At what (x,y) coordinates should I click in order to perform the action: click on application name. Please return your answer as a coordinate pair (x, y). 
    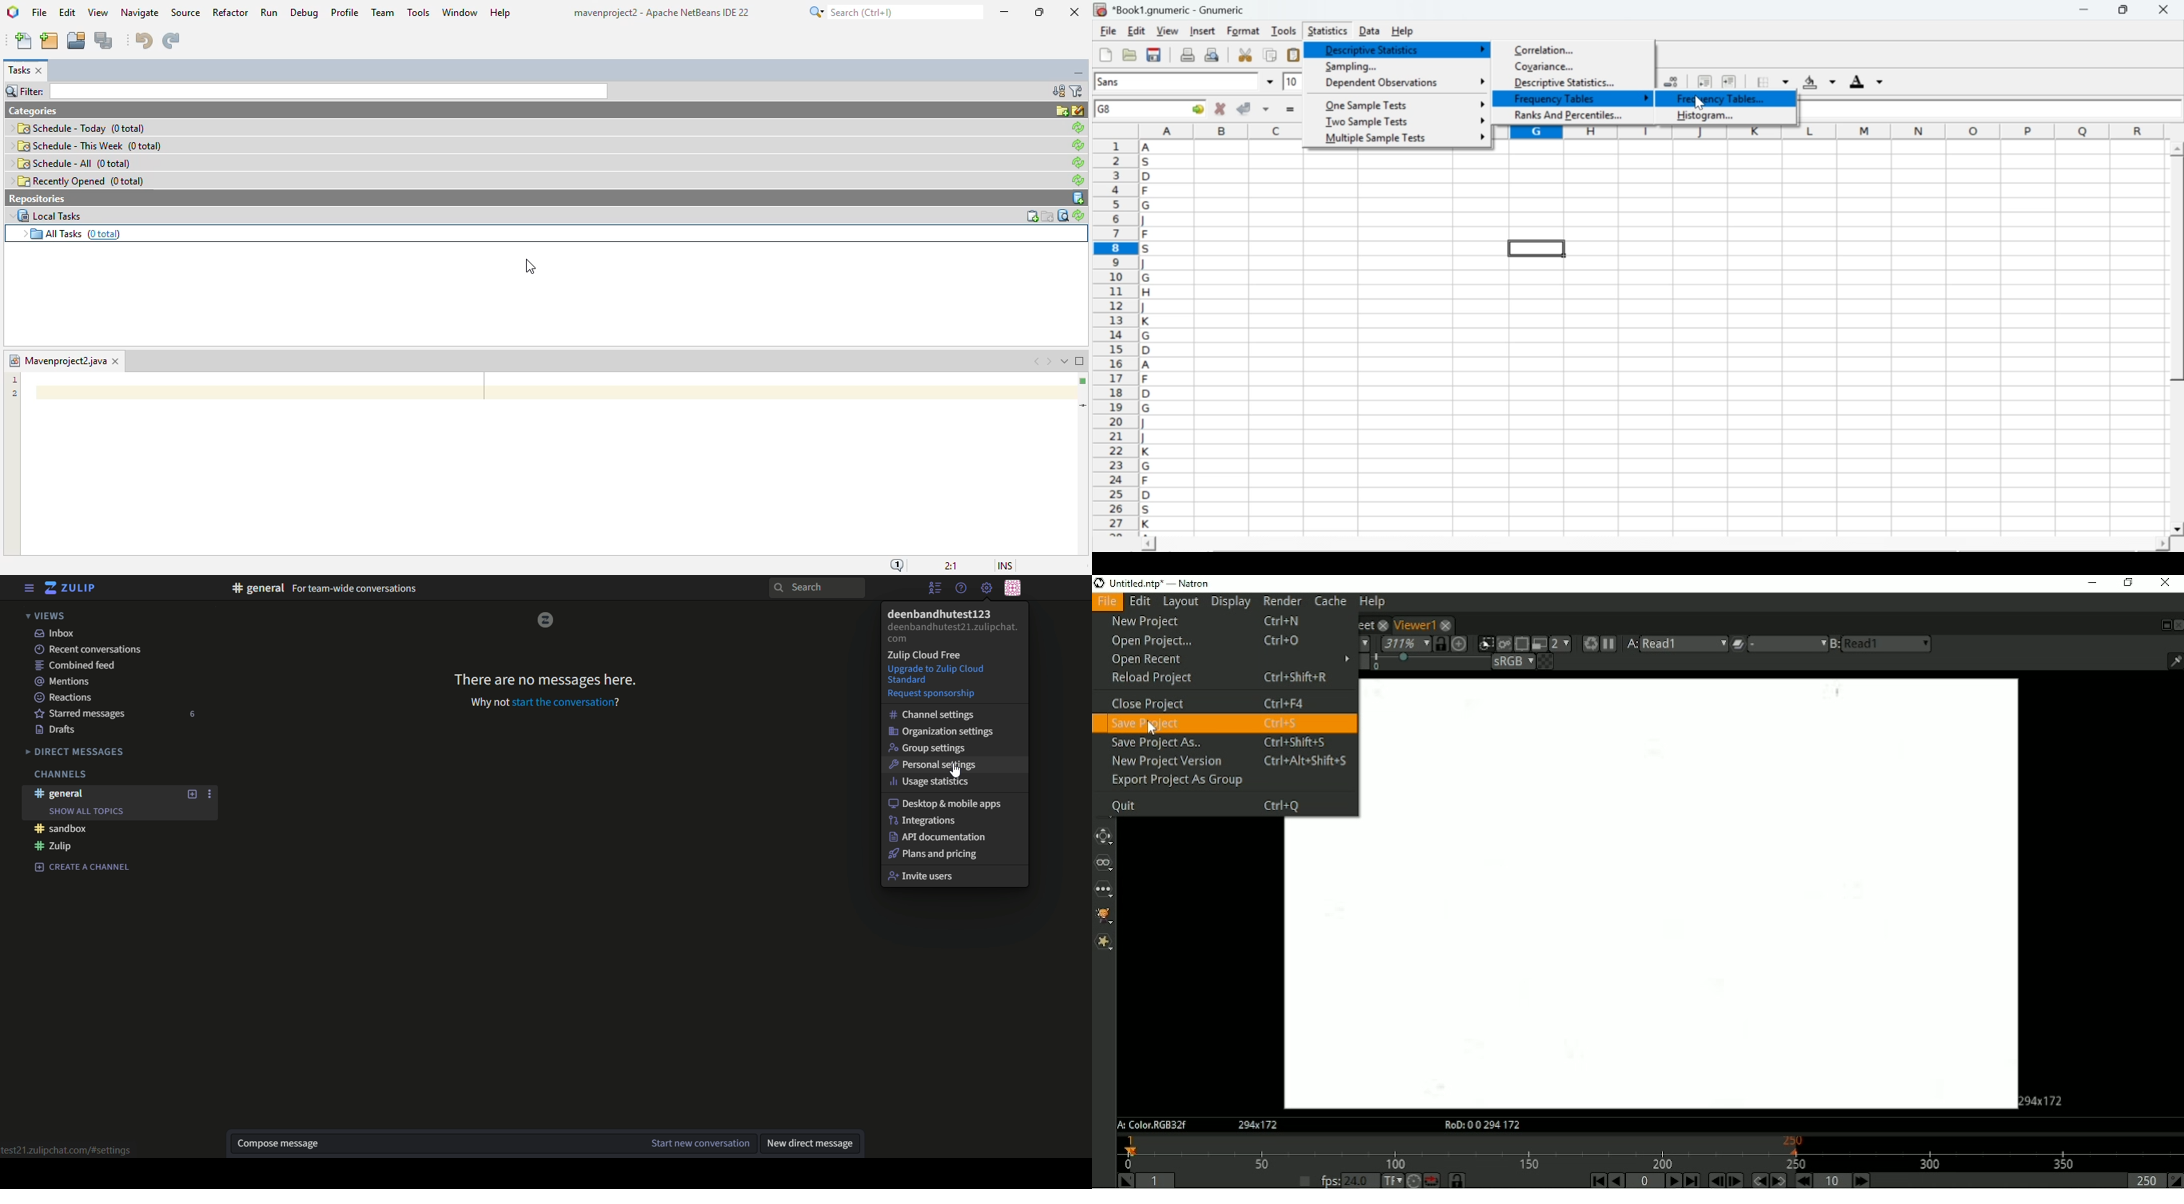
    Looking at the image, I should click on (1172, 8).